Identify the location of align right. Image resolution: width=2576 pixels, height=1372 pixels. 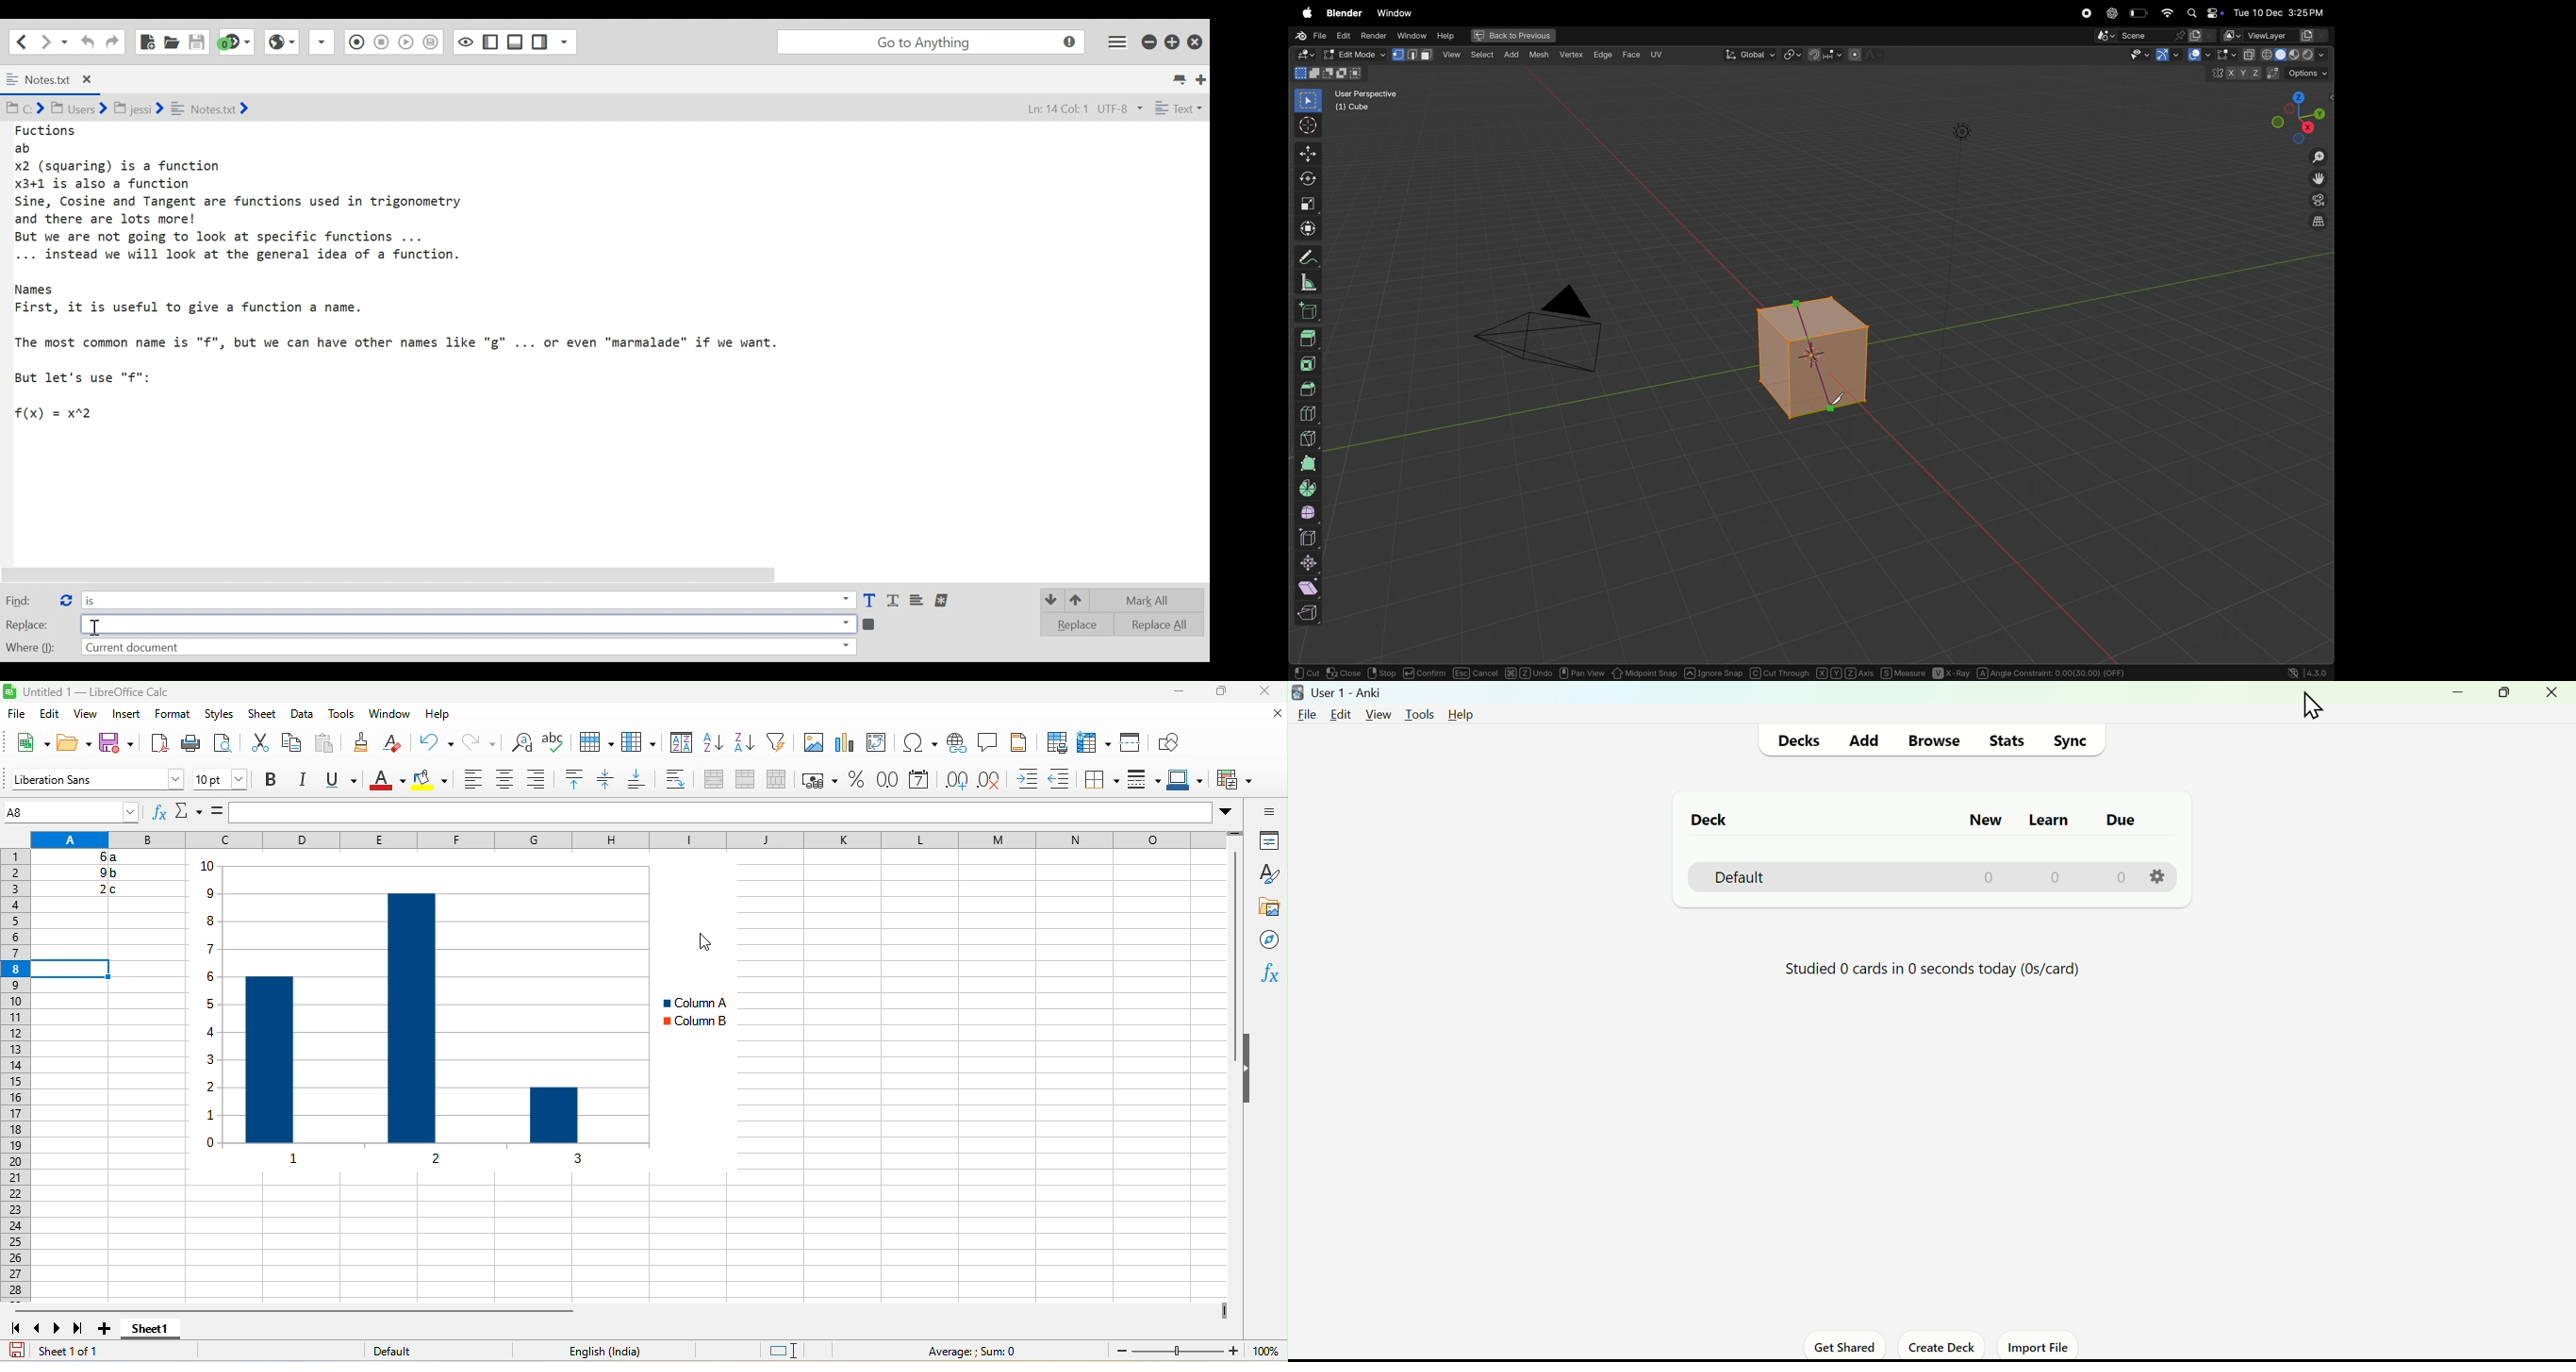
(539, 783).